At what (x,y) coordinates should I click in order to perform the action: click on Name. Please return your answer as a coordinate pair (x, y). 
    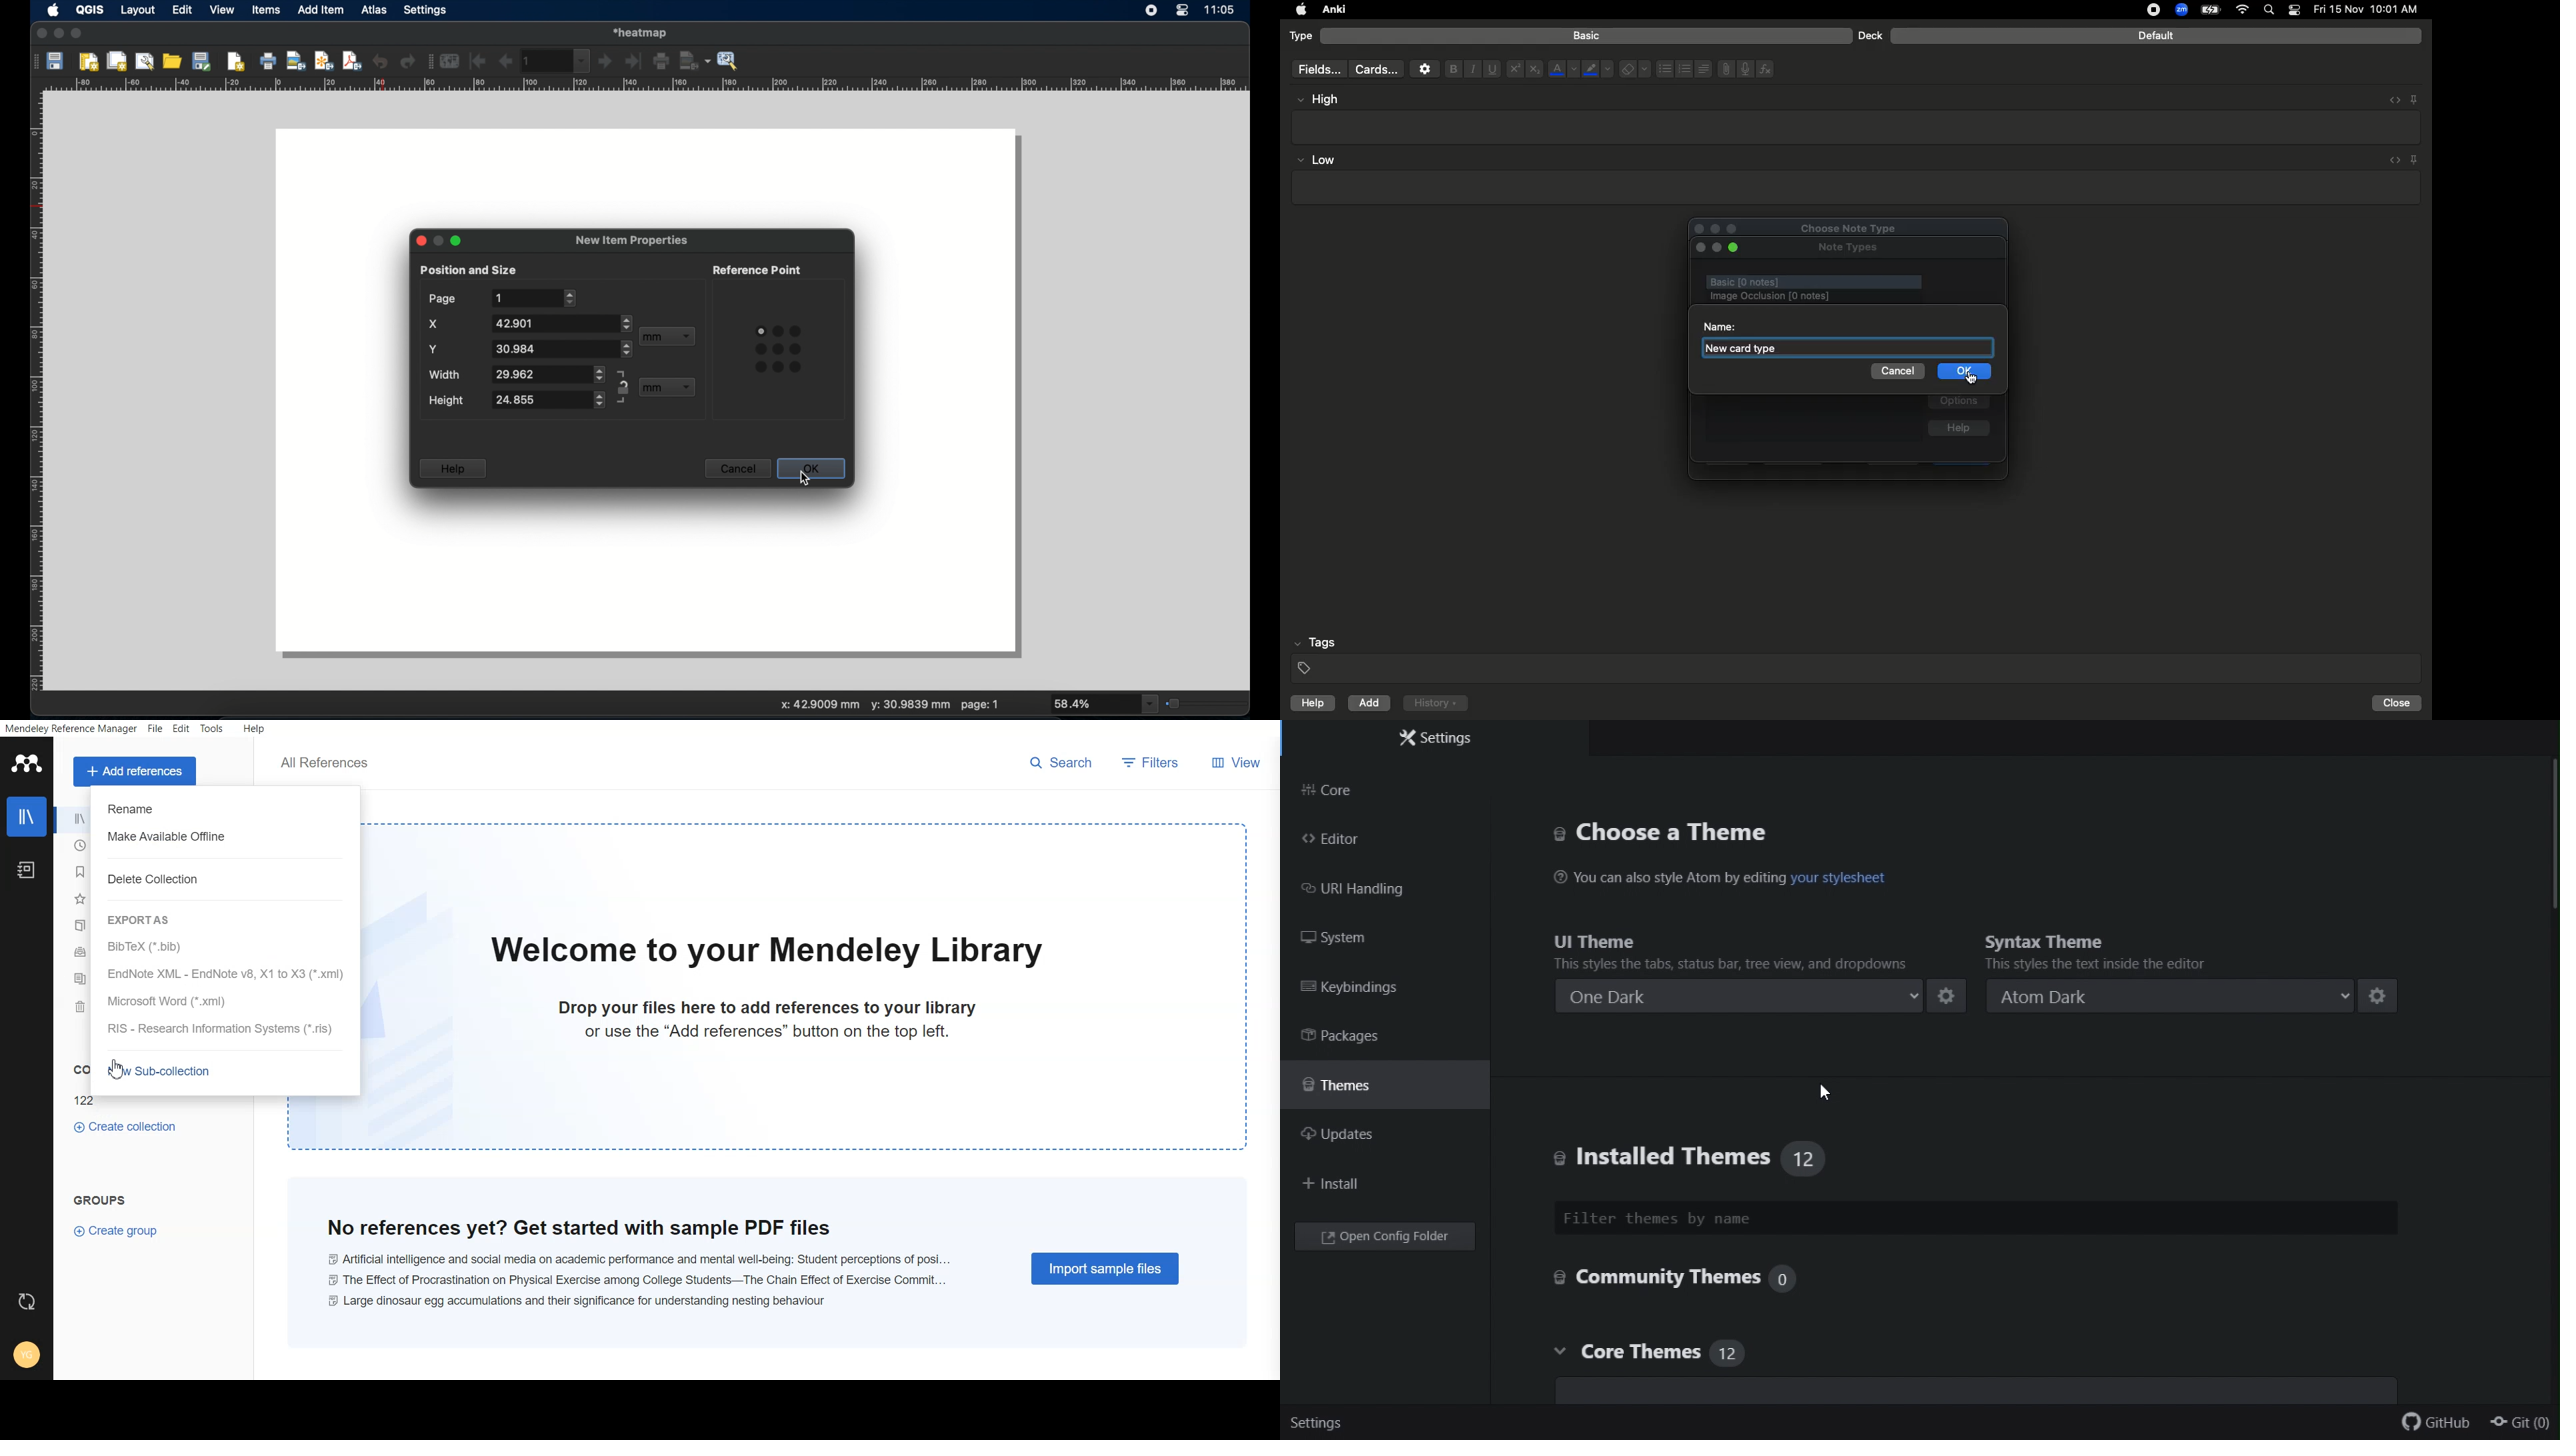
    Looking at the image, I should click on (1718, 326).